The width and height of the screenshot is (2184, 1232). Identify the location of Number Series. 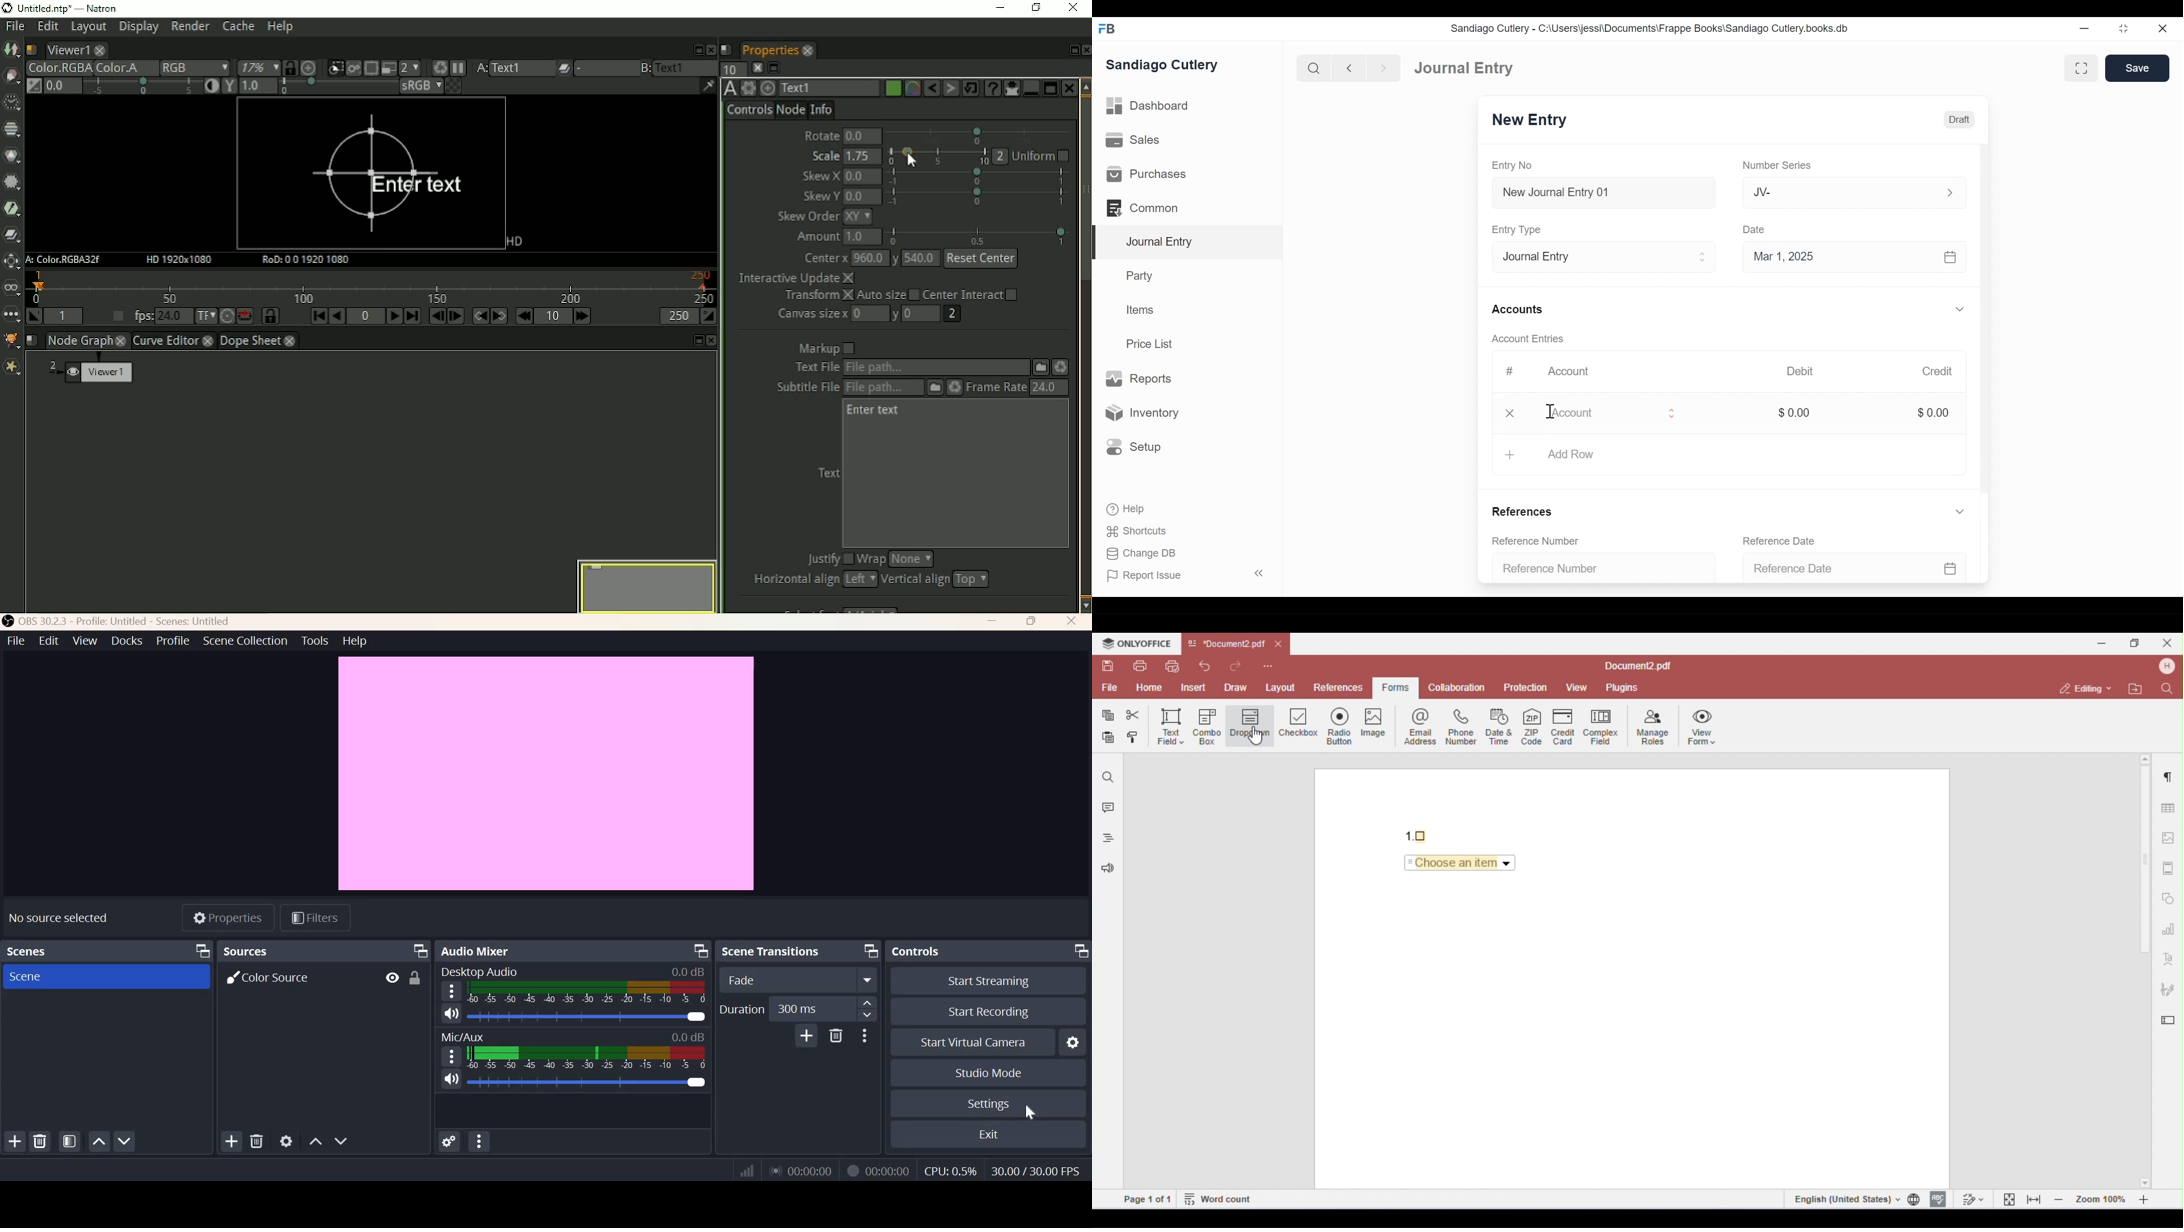
(1775, 165).